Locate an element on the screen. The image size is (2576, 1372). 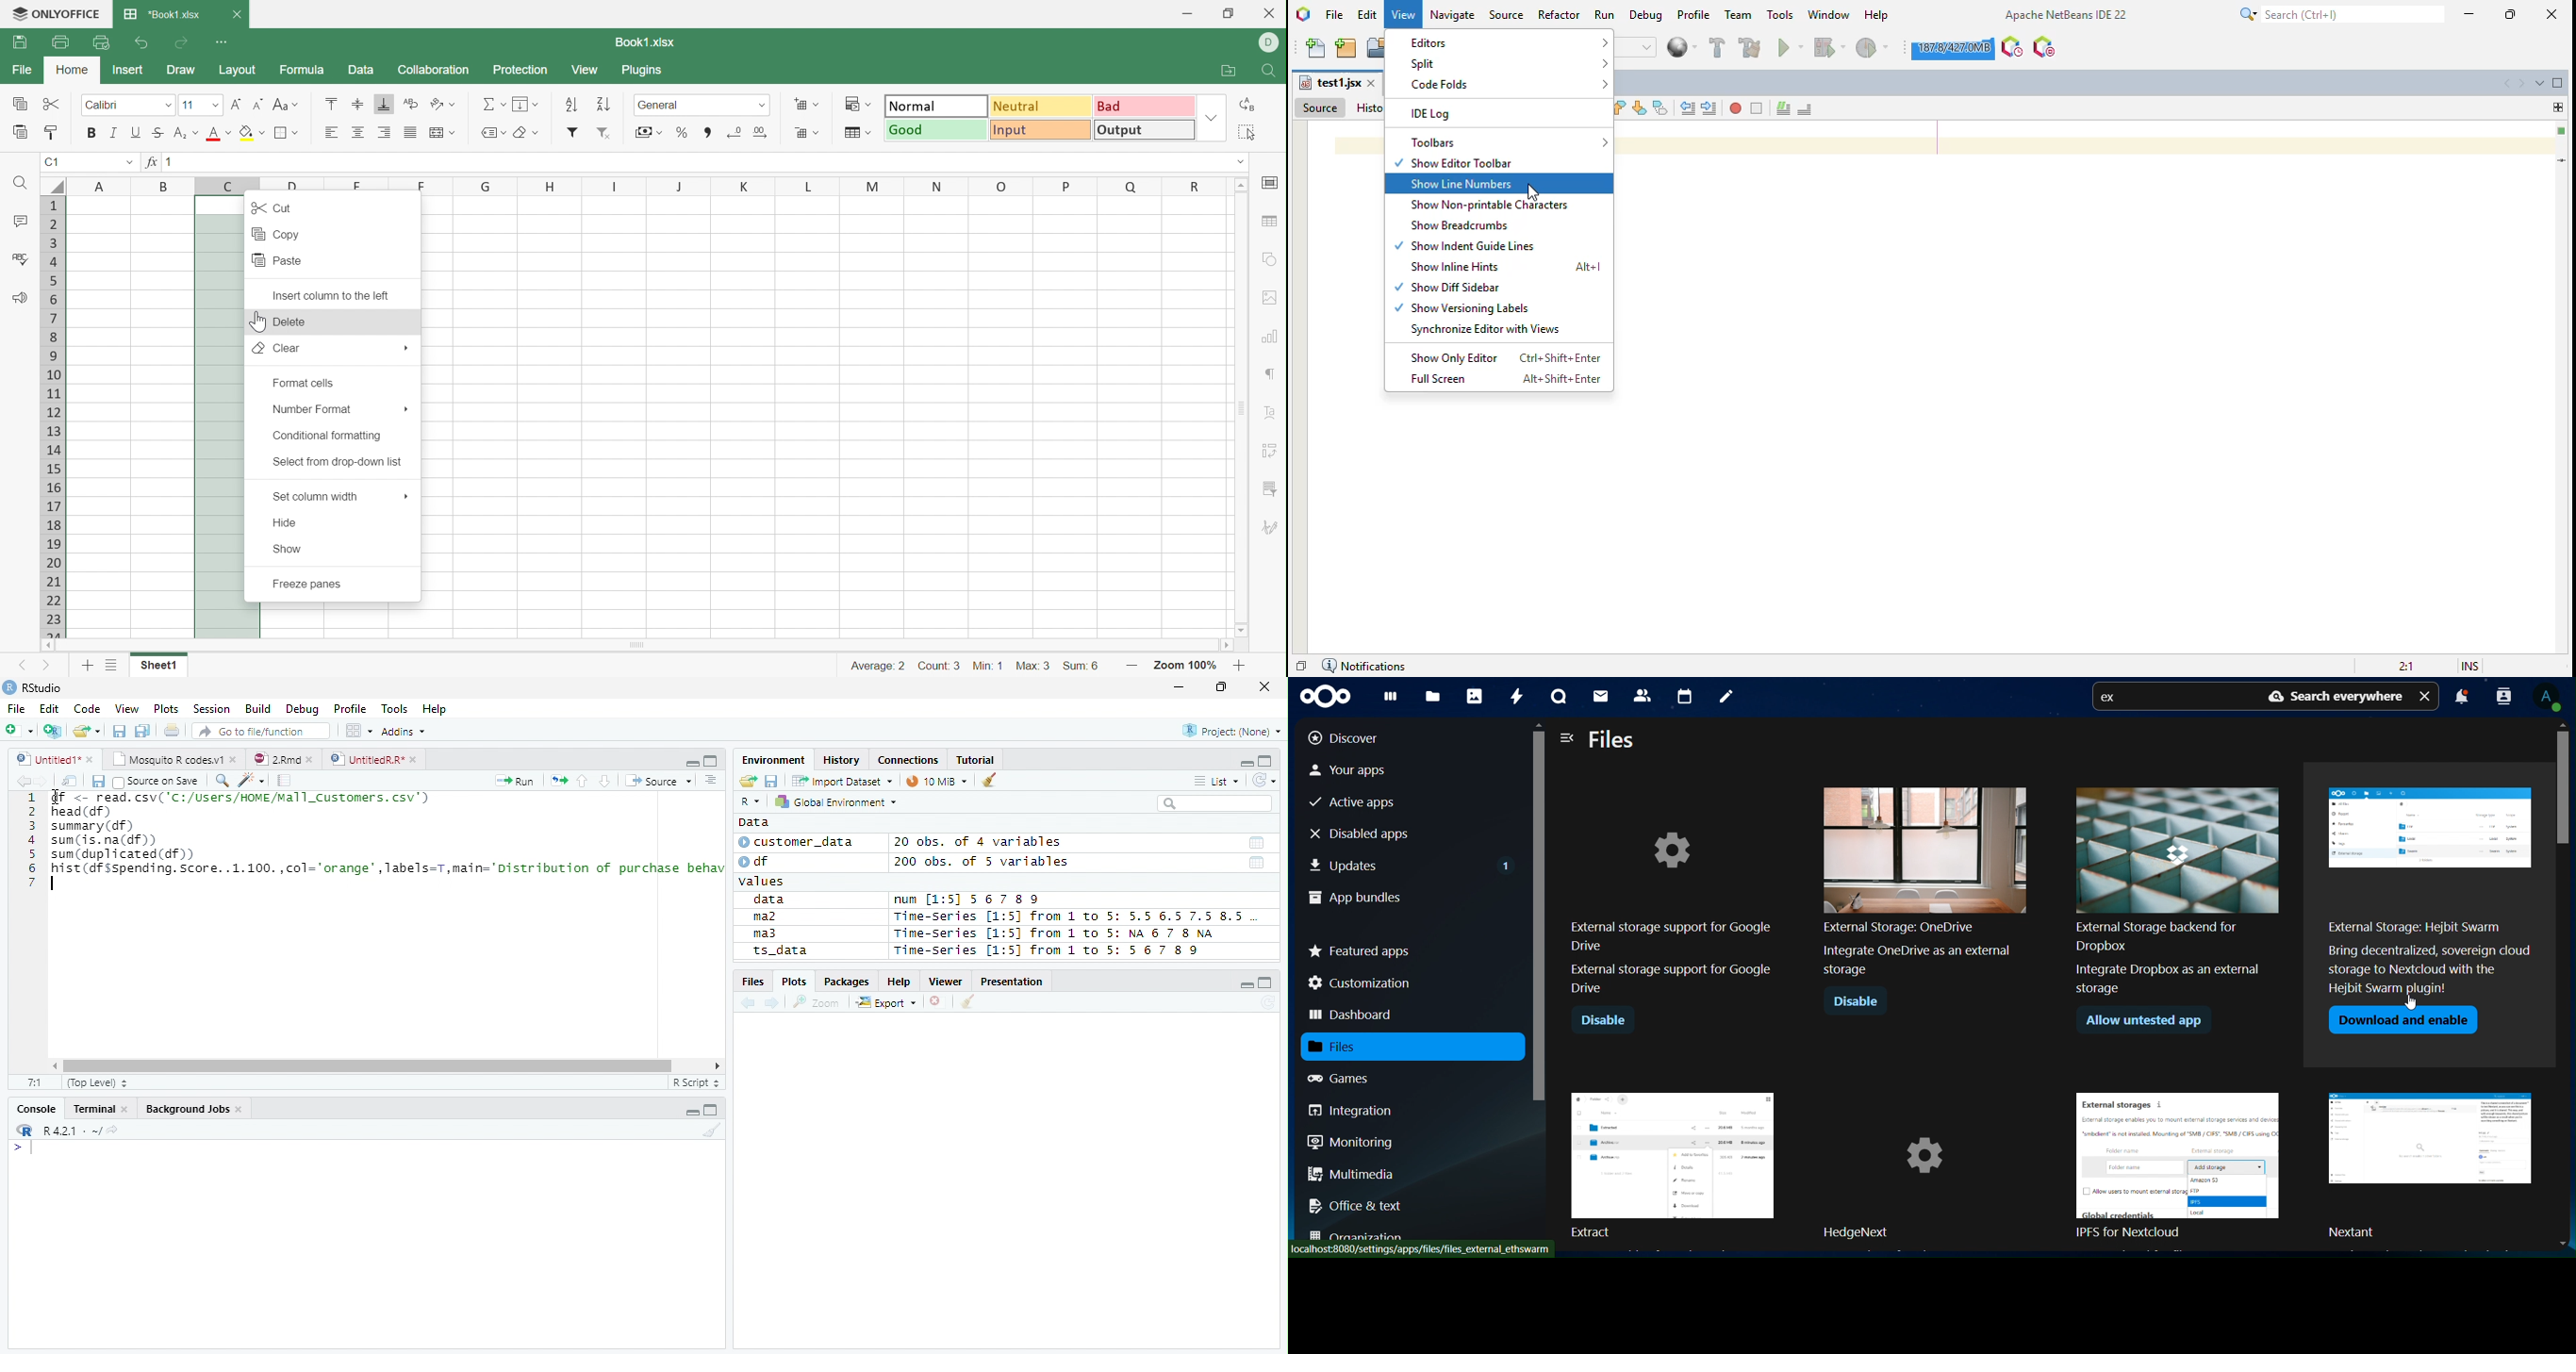
close navigation is located at coordinates (1567, 737).